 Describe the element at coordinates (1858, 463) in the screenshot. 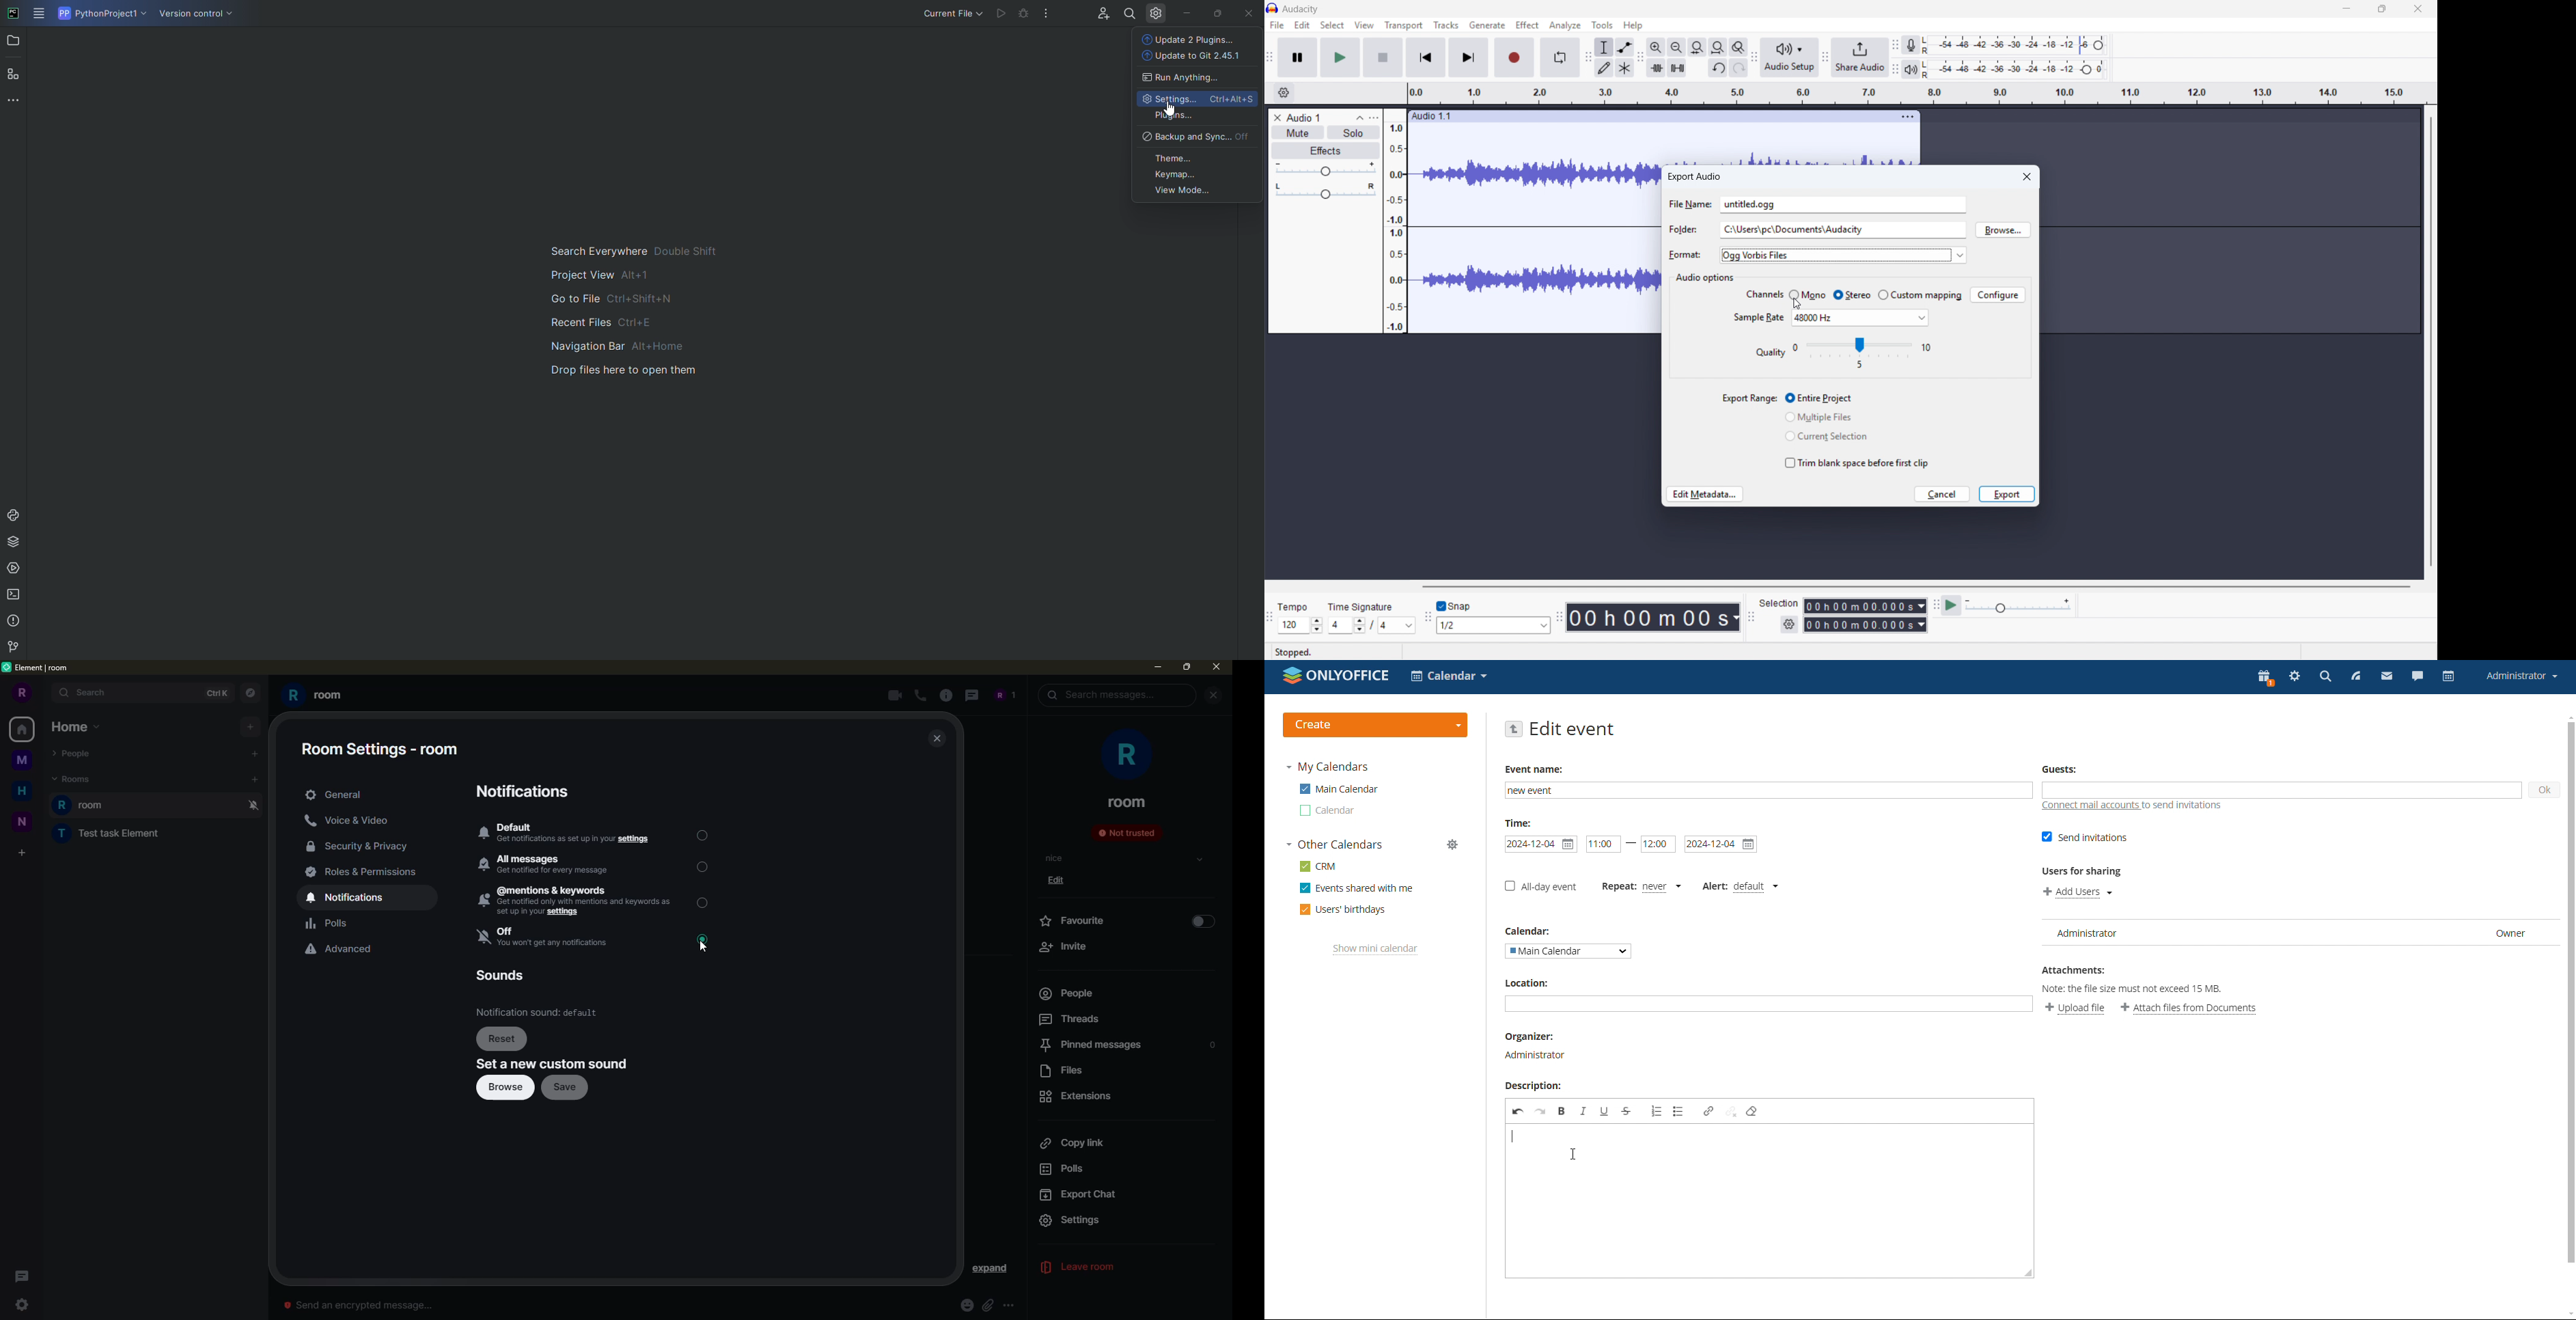

I see `Trim blank space before first clip ` at that location.